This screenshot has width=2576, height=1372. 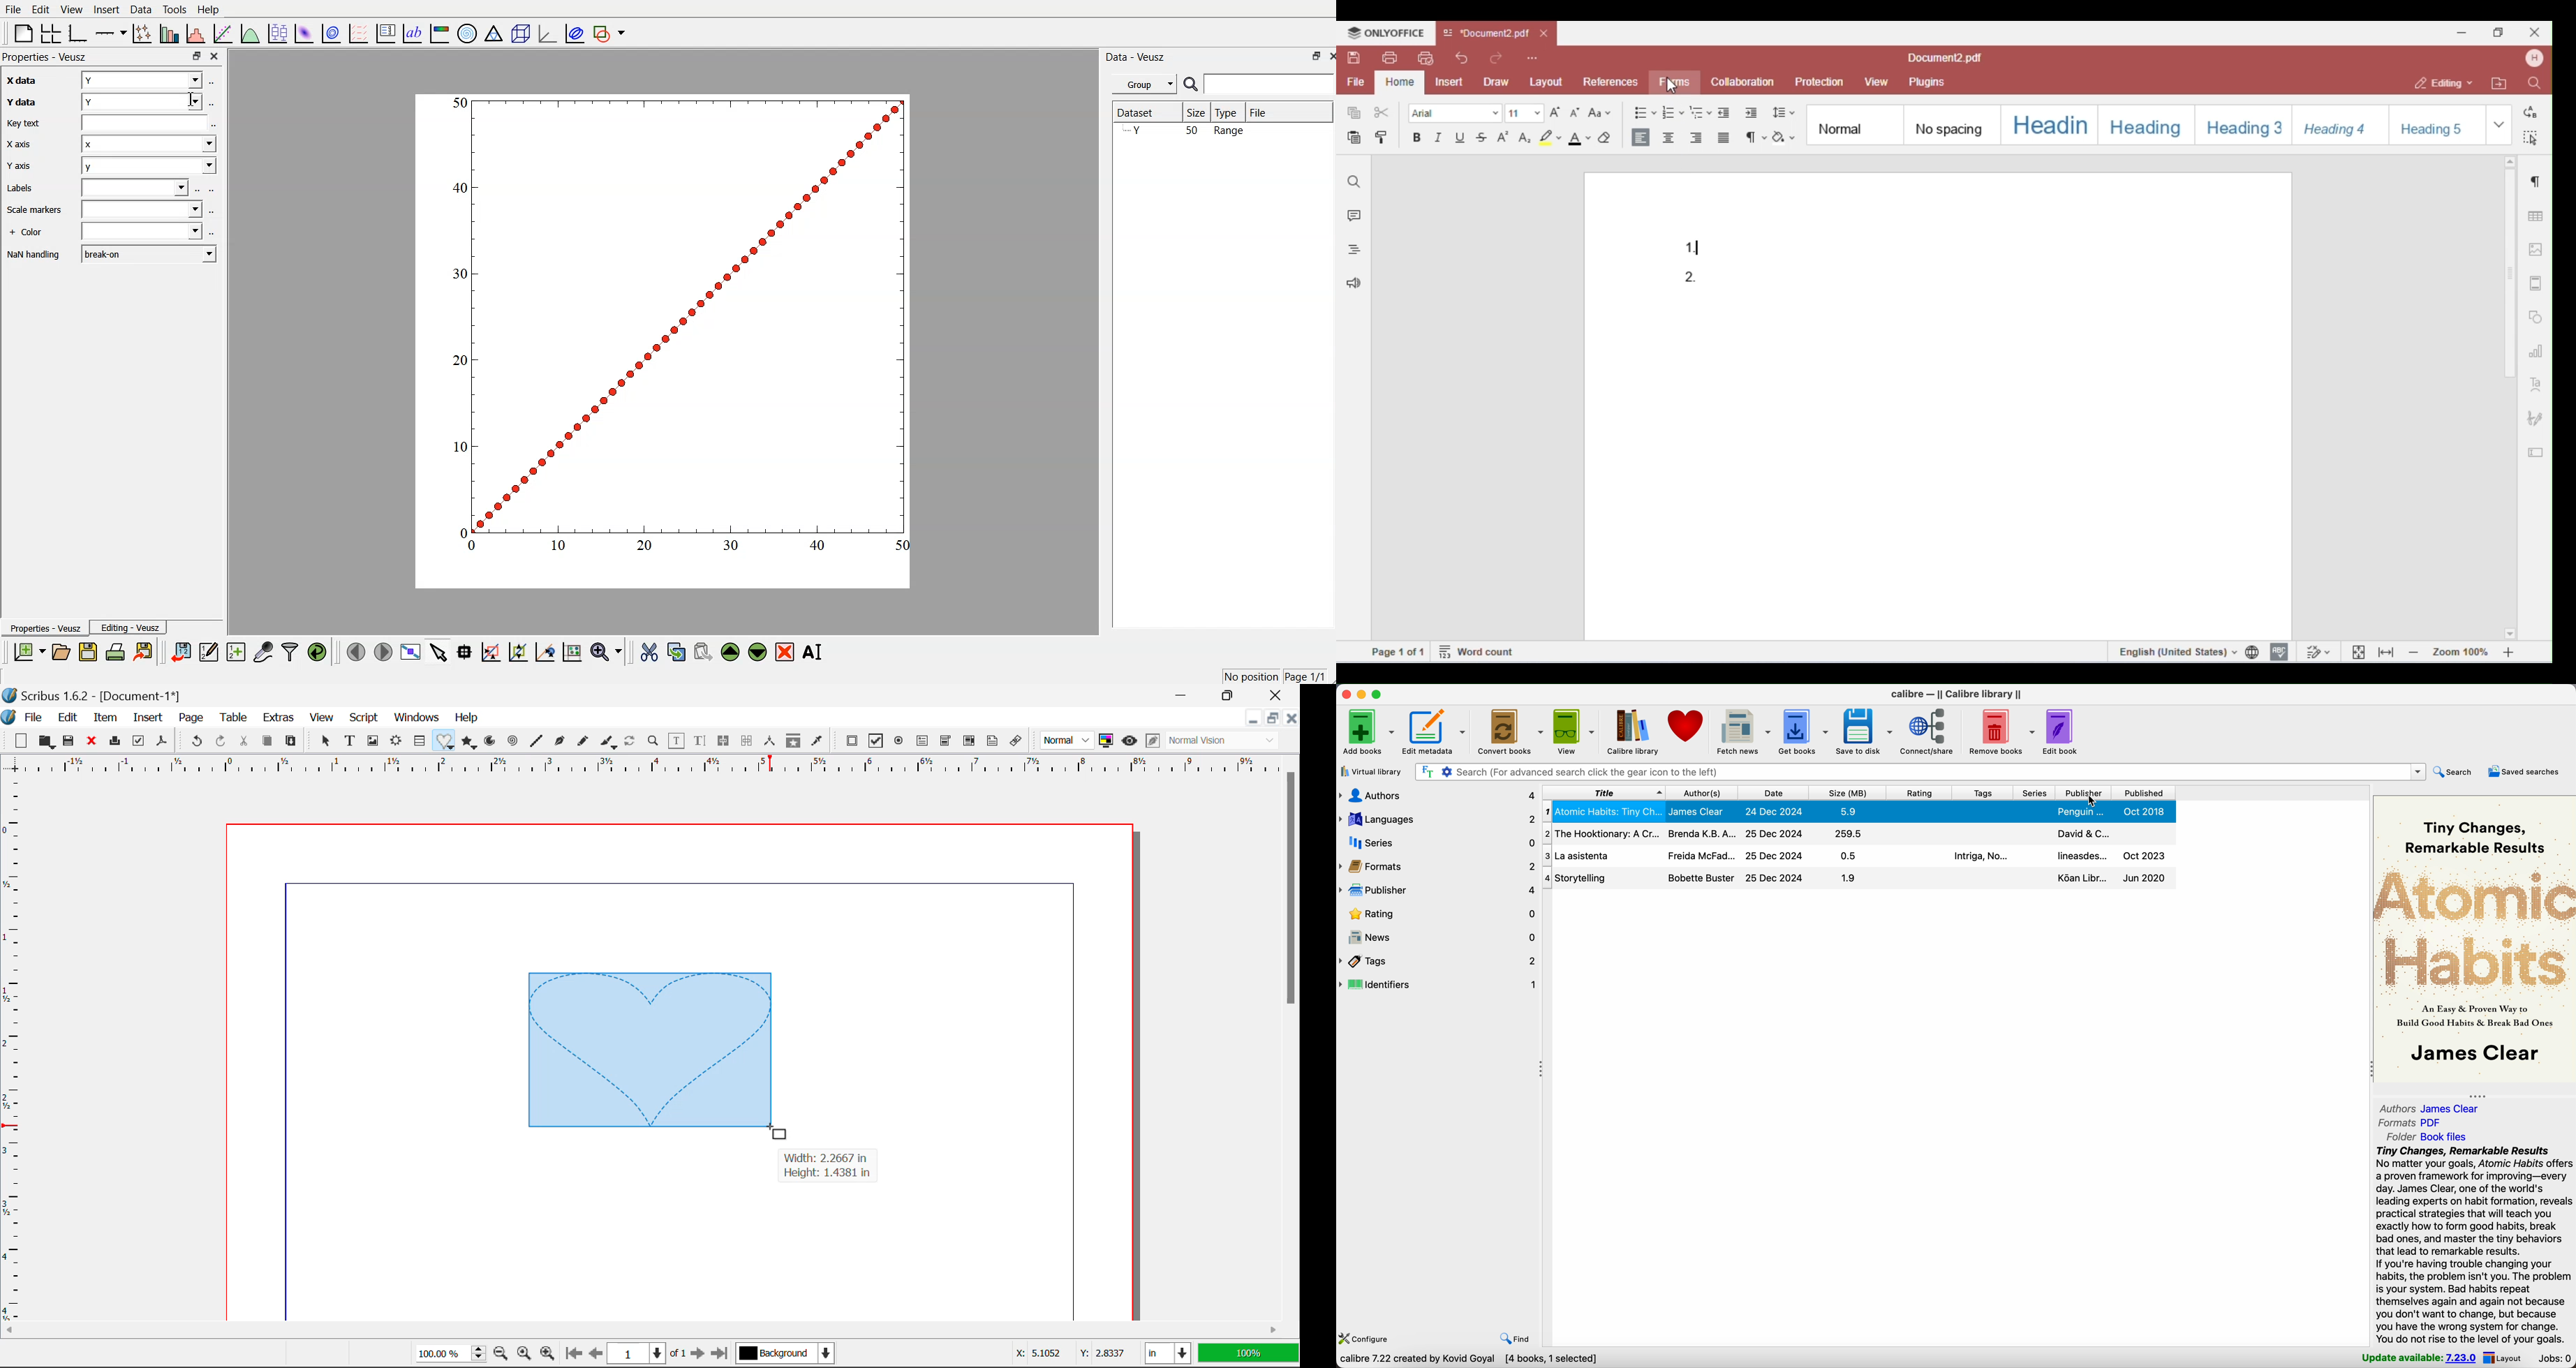 I want to click on 4, so click(x=1548, y=877).